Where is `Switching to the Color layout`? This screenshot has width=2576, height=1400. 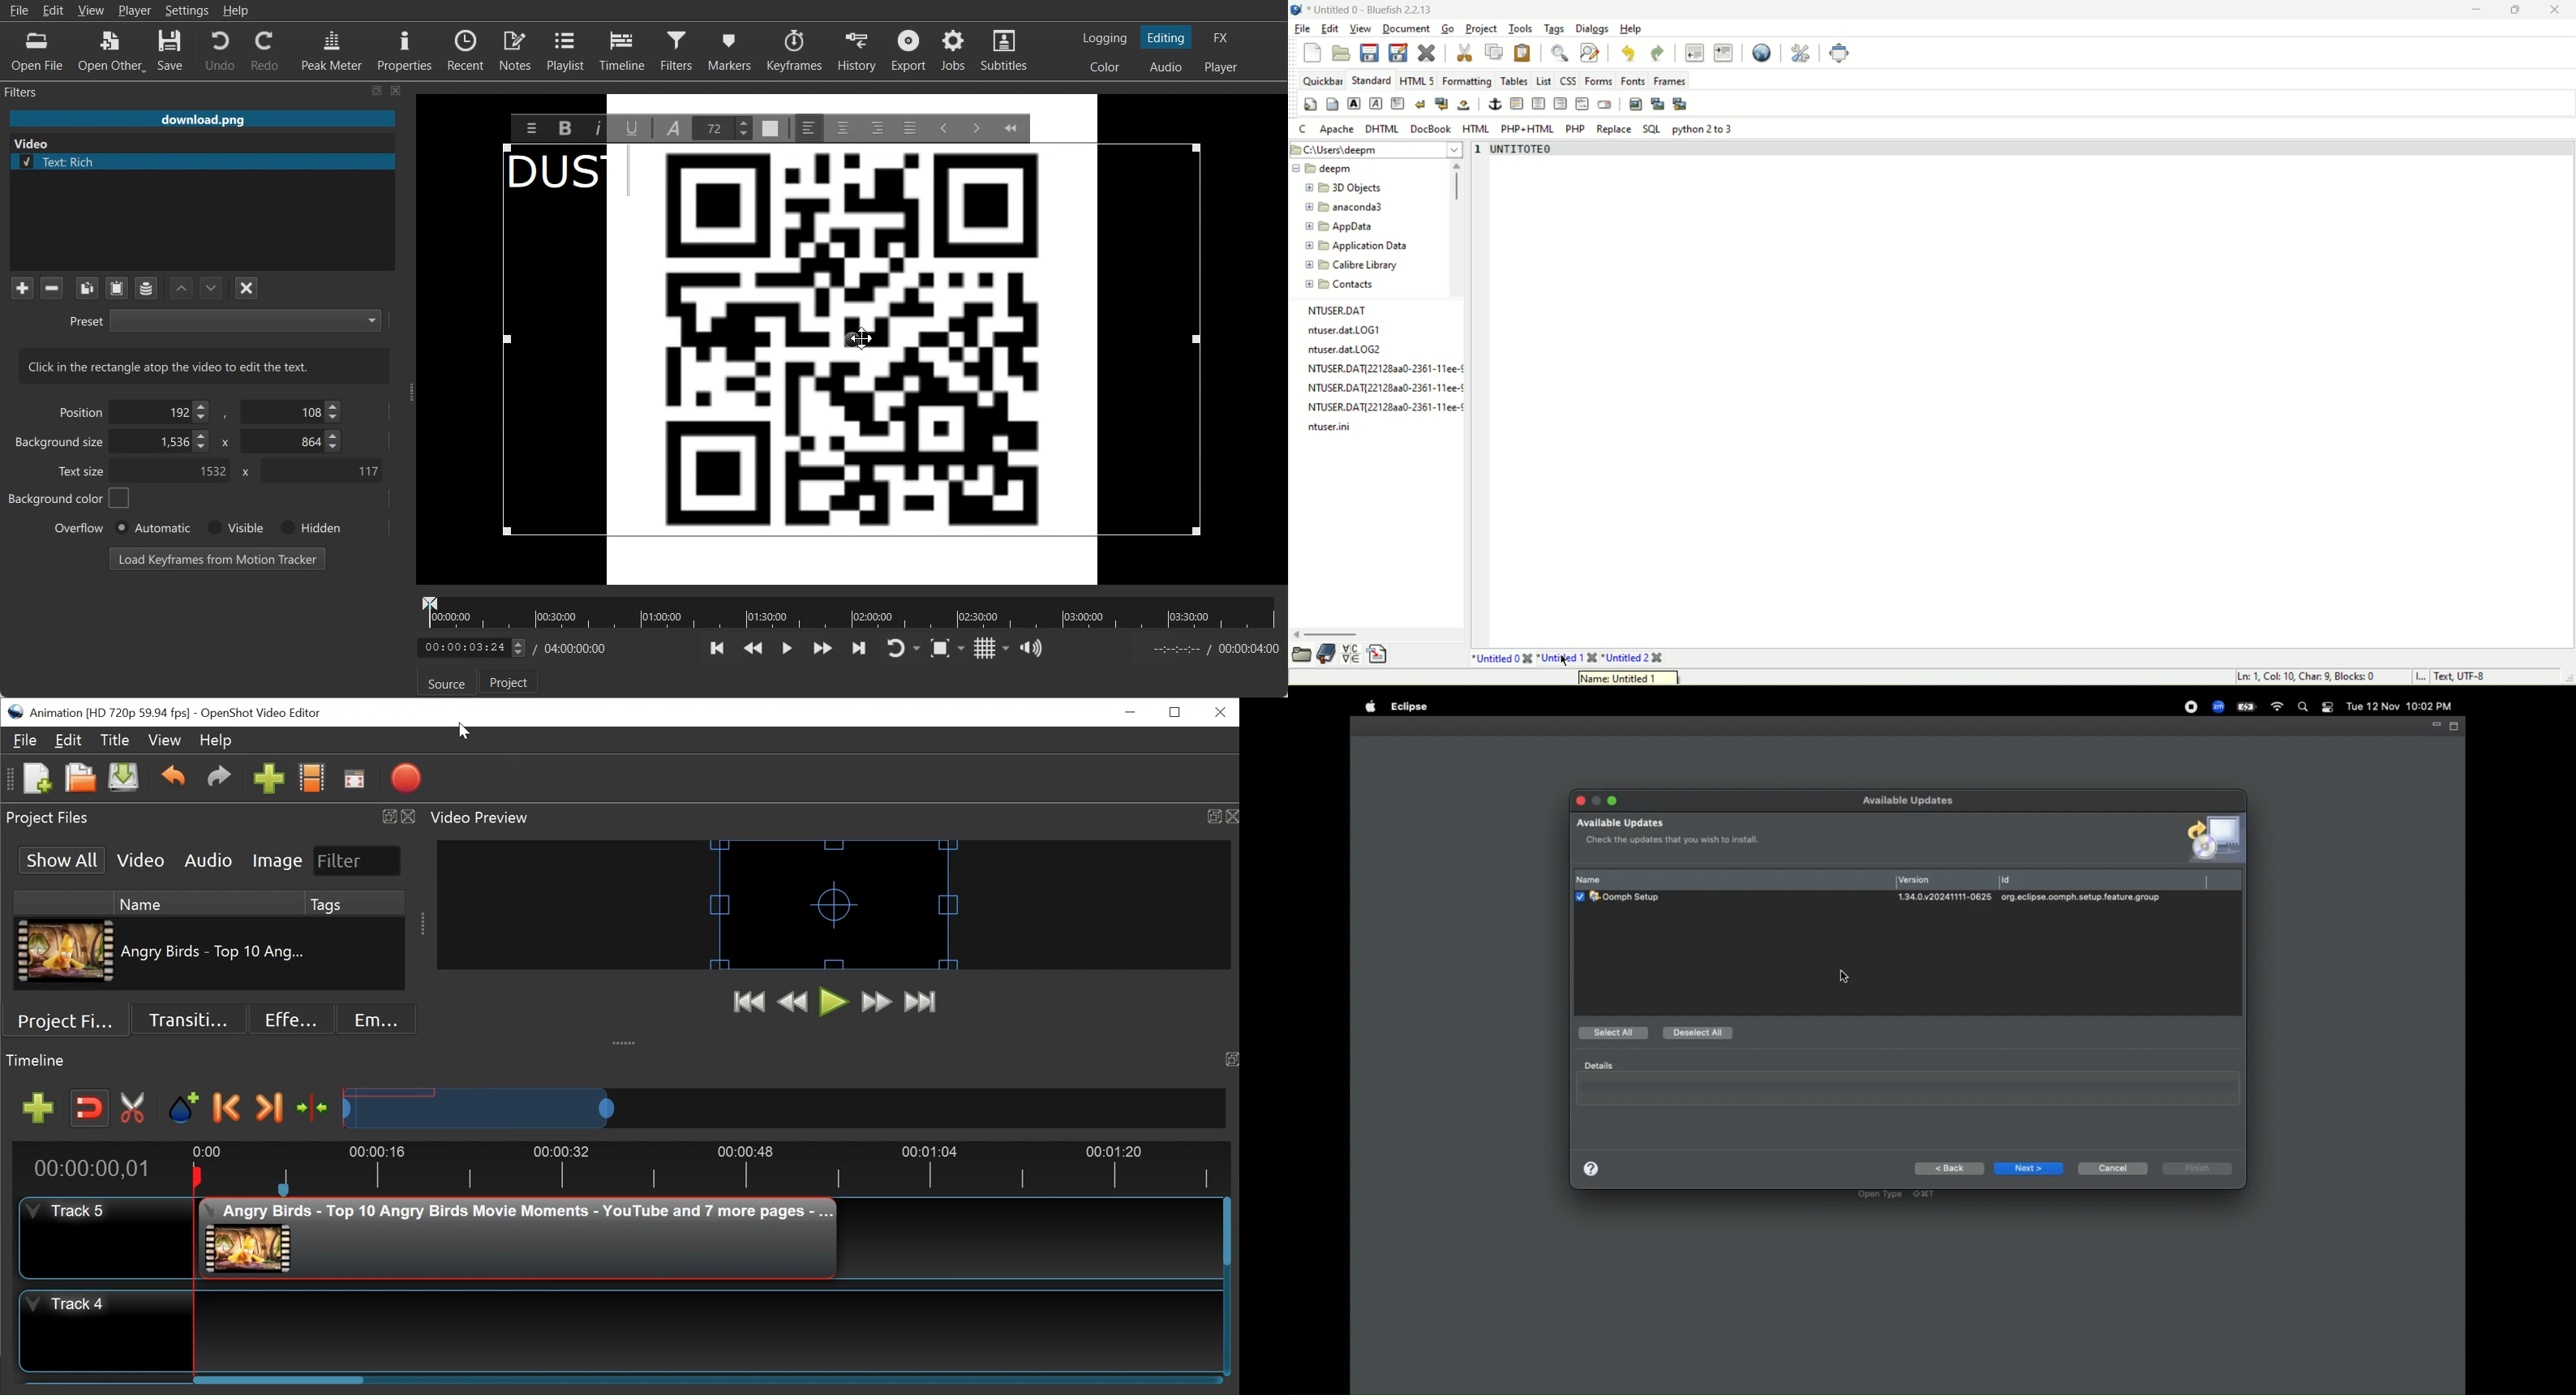
Switching to the Color layout is located at coordinates (1105, 67).